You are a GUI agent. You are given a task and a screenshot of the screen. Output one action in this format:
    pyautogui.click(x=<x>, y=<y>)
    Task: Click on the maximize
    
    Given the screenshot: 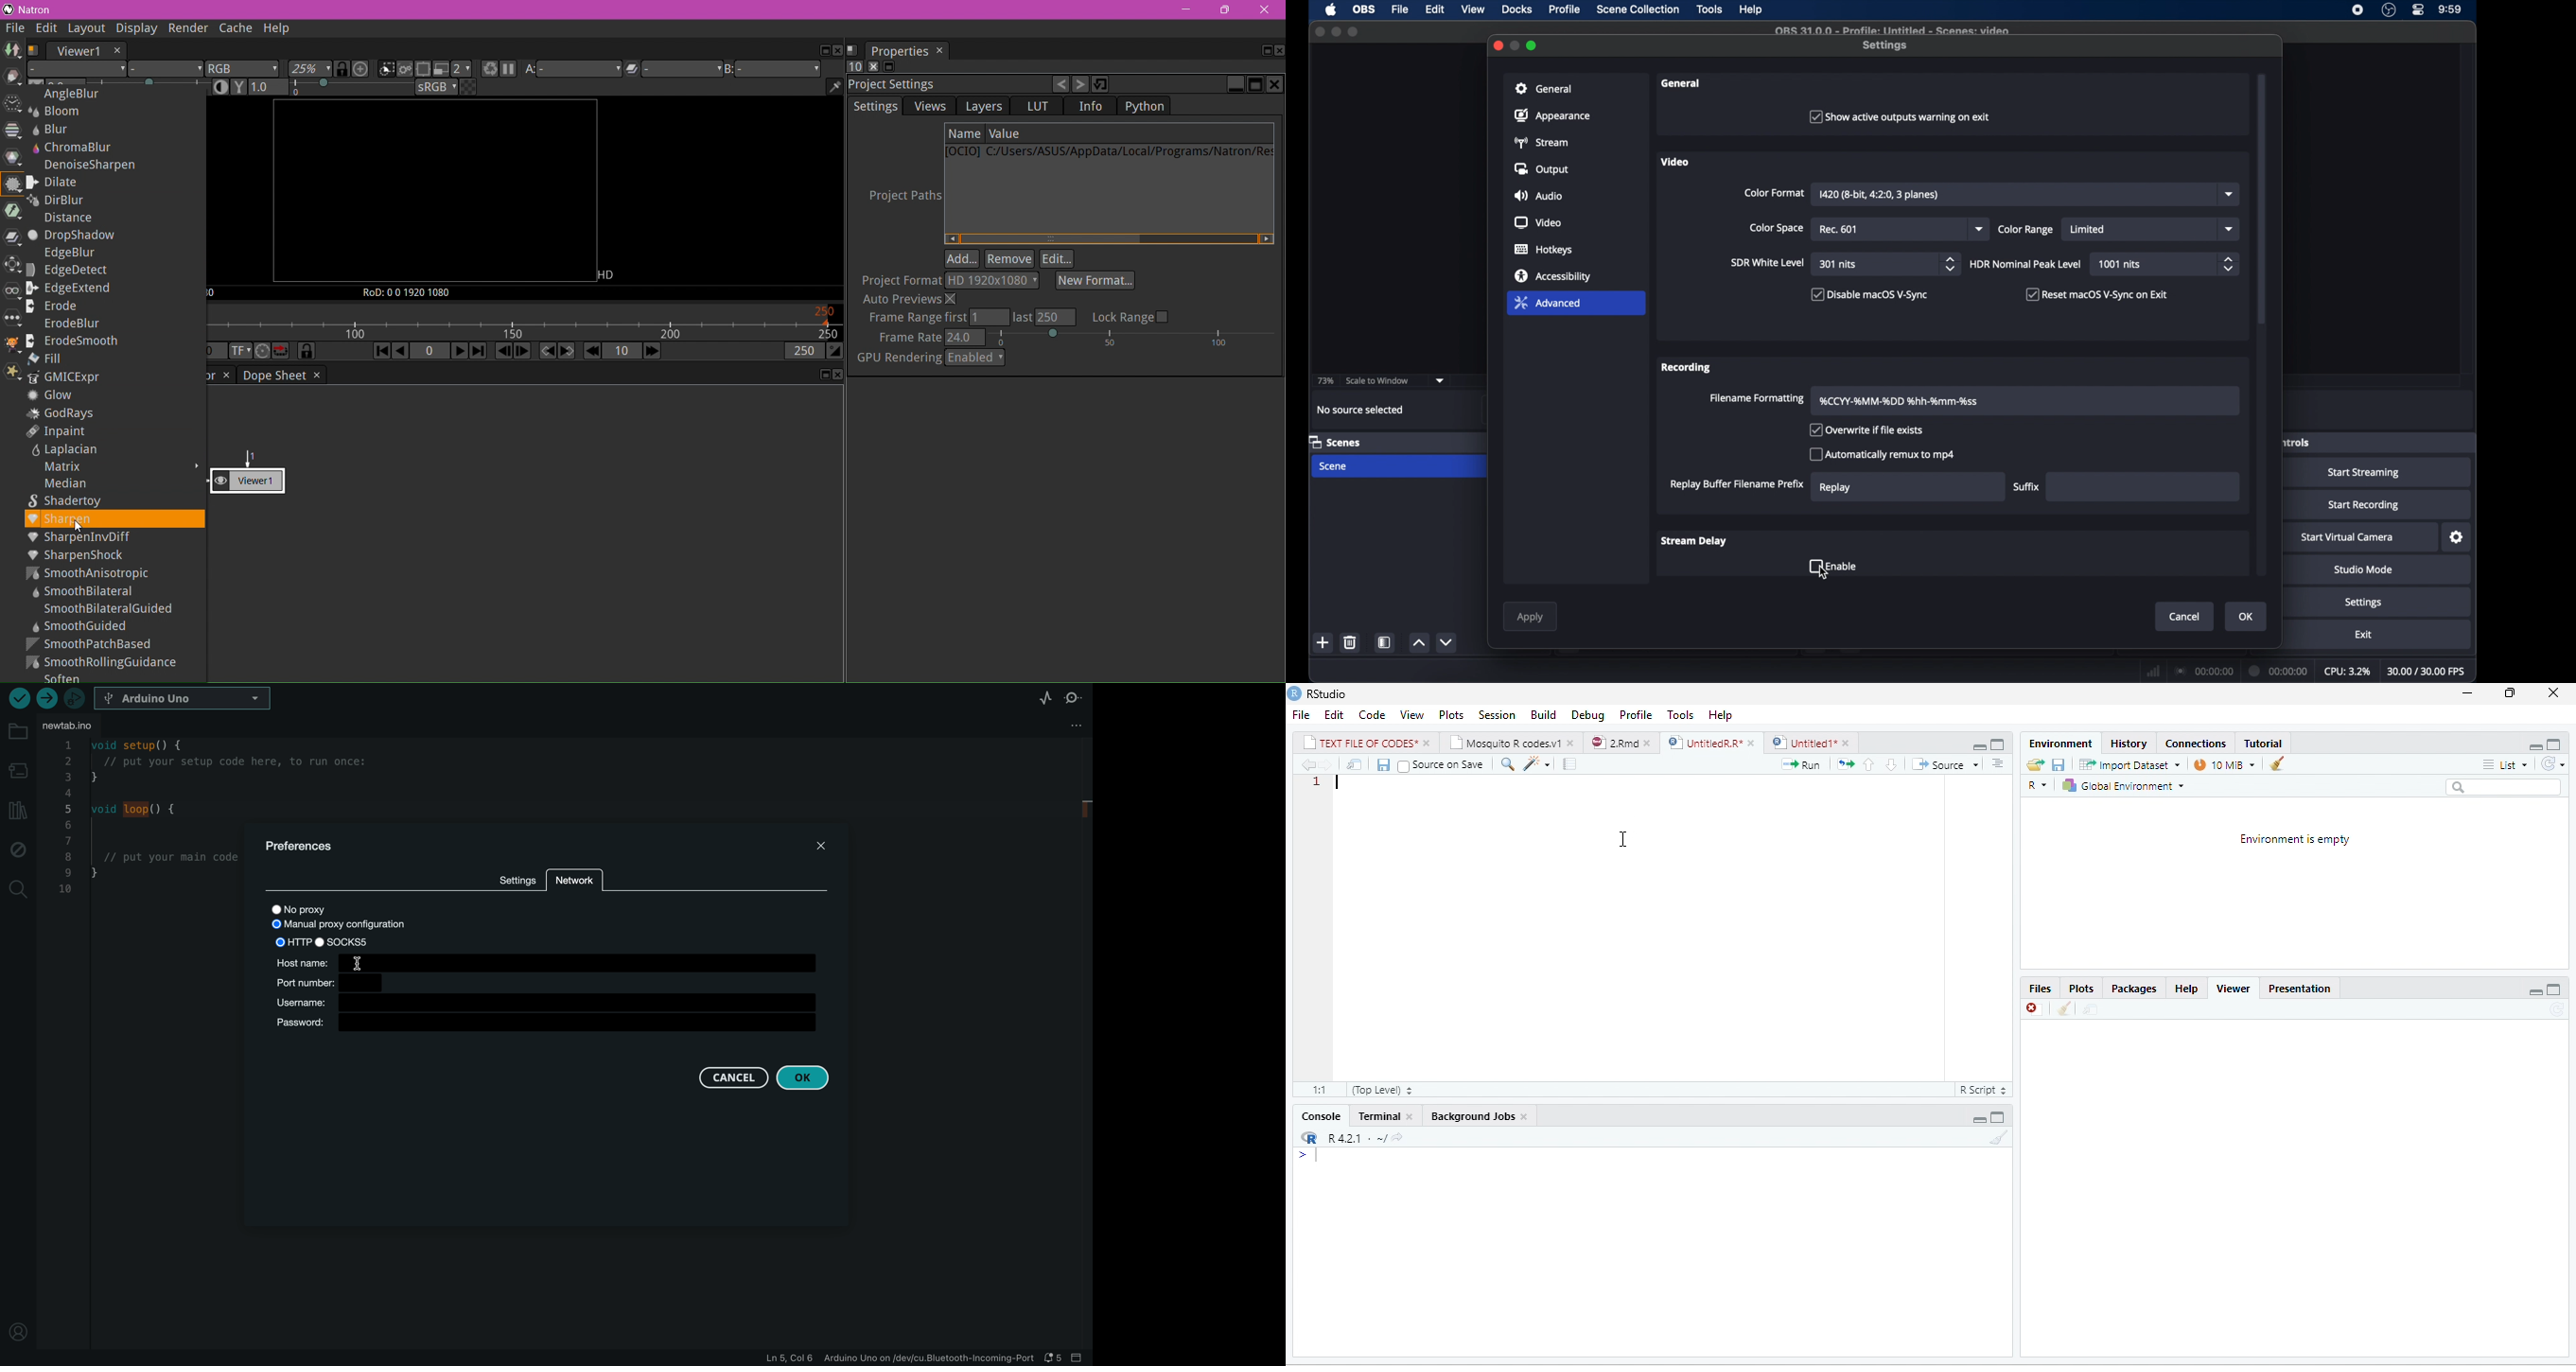 What is the action you would take?
    pyautogui.click(x=1981, y=744)
    